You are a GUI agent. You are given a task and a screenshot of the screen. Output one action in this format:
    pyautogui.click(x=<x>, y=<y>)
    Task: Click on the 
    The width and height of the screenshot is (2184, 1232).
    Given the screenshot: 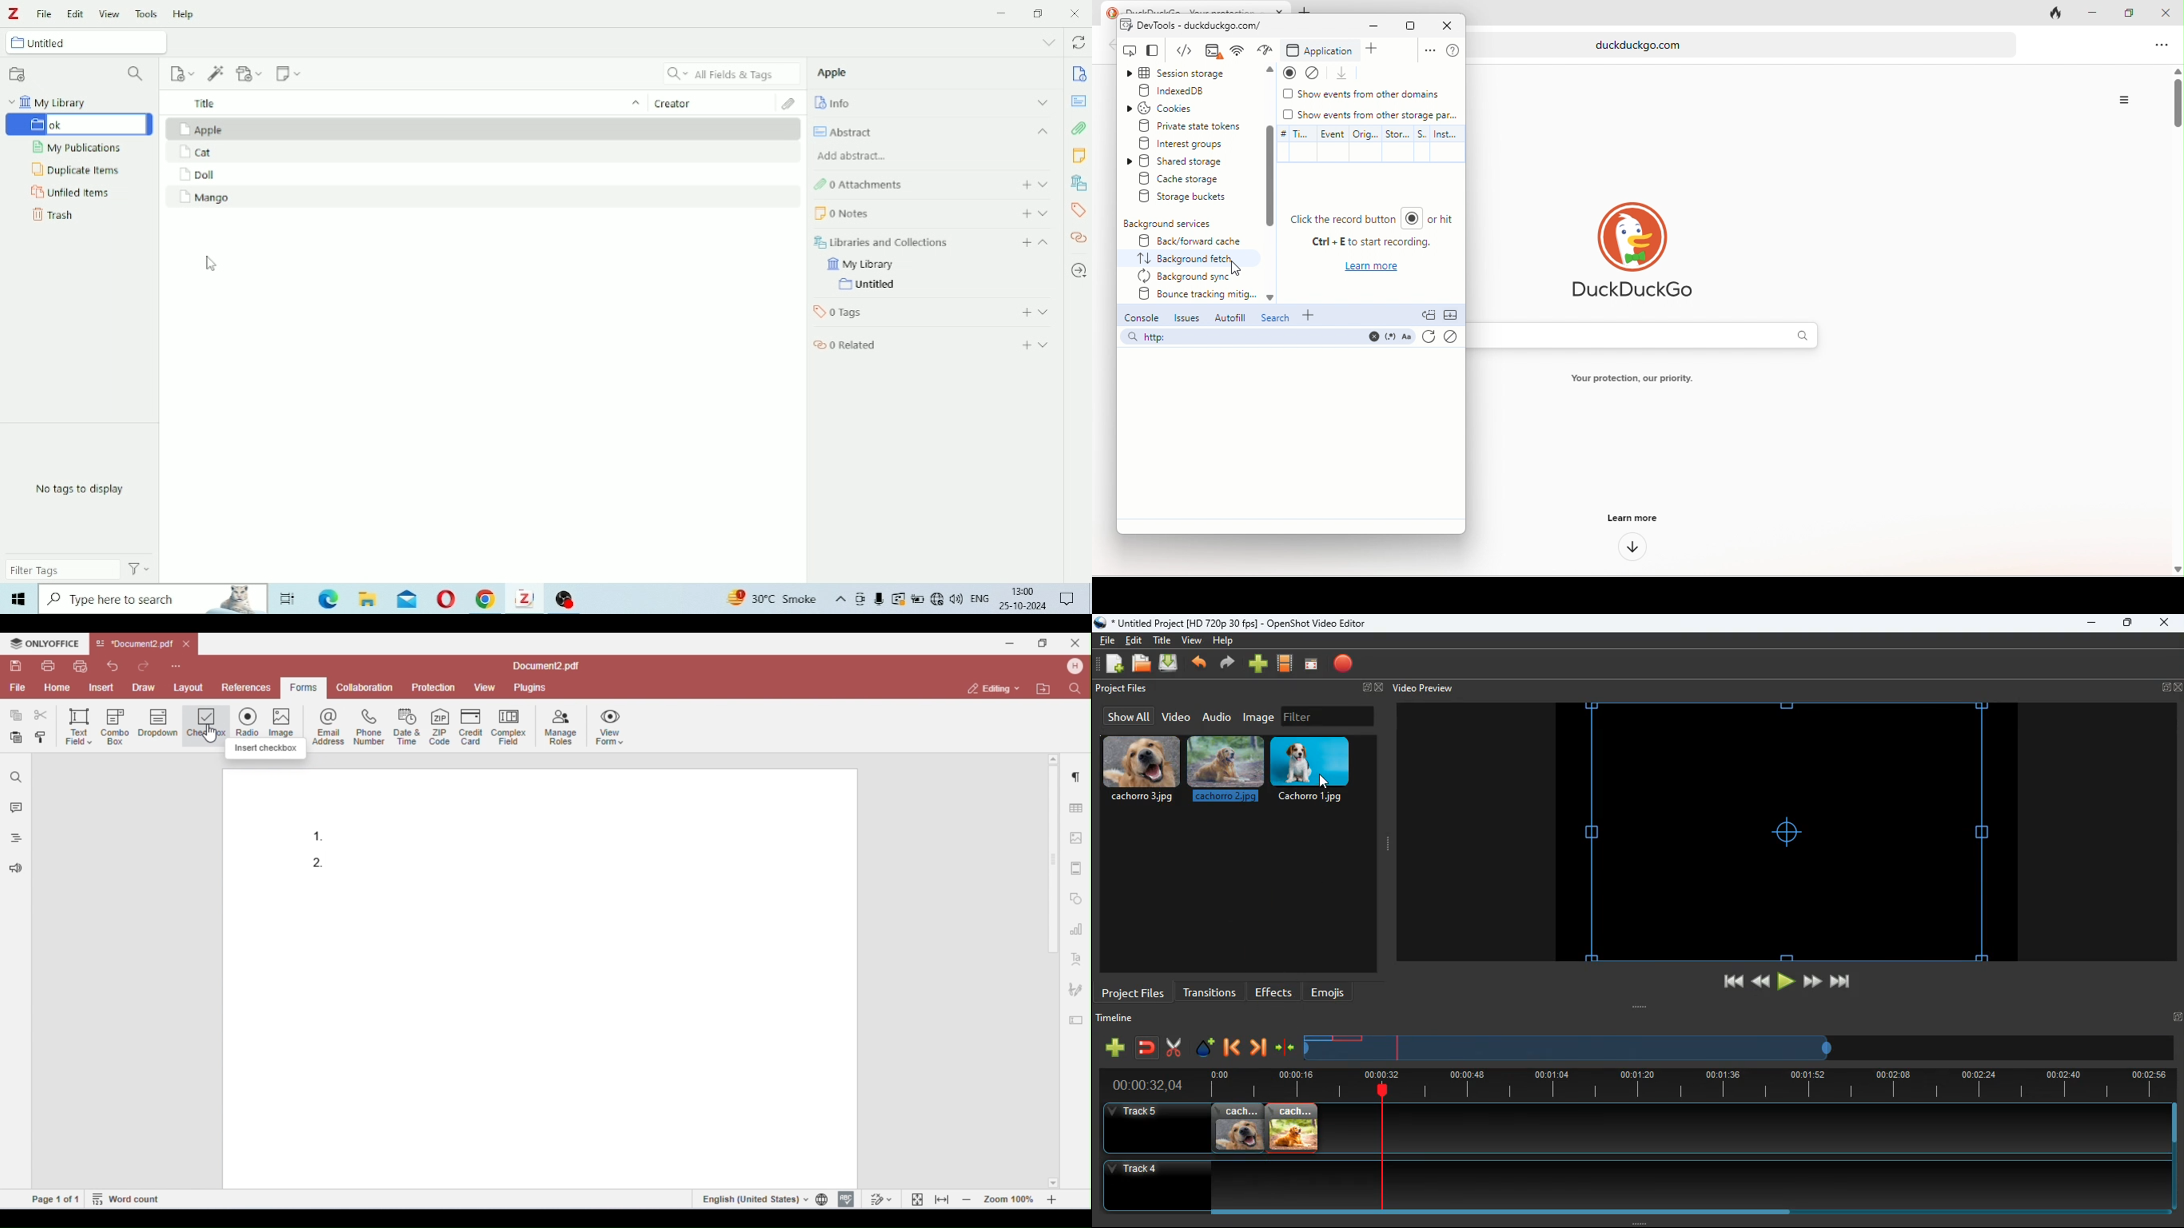 What is the action you would take?
    pyautogui.click(x=482, y=598)
    